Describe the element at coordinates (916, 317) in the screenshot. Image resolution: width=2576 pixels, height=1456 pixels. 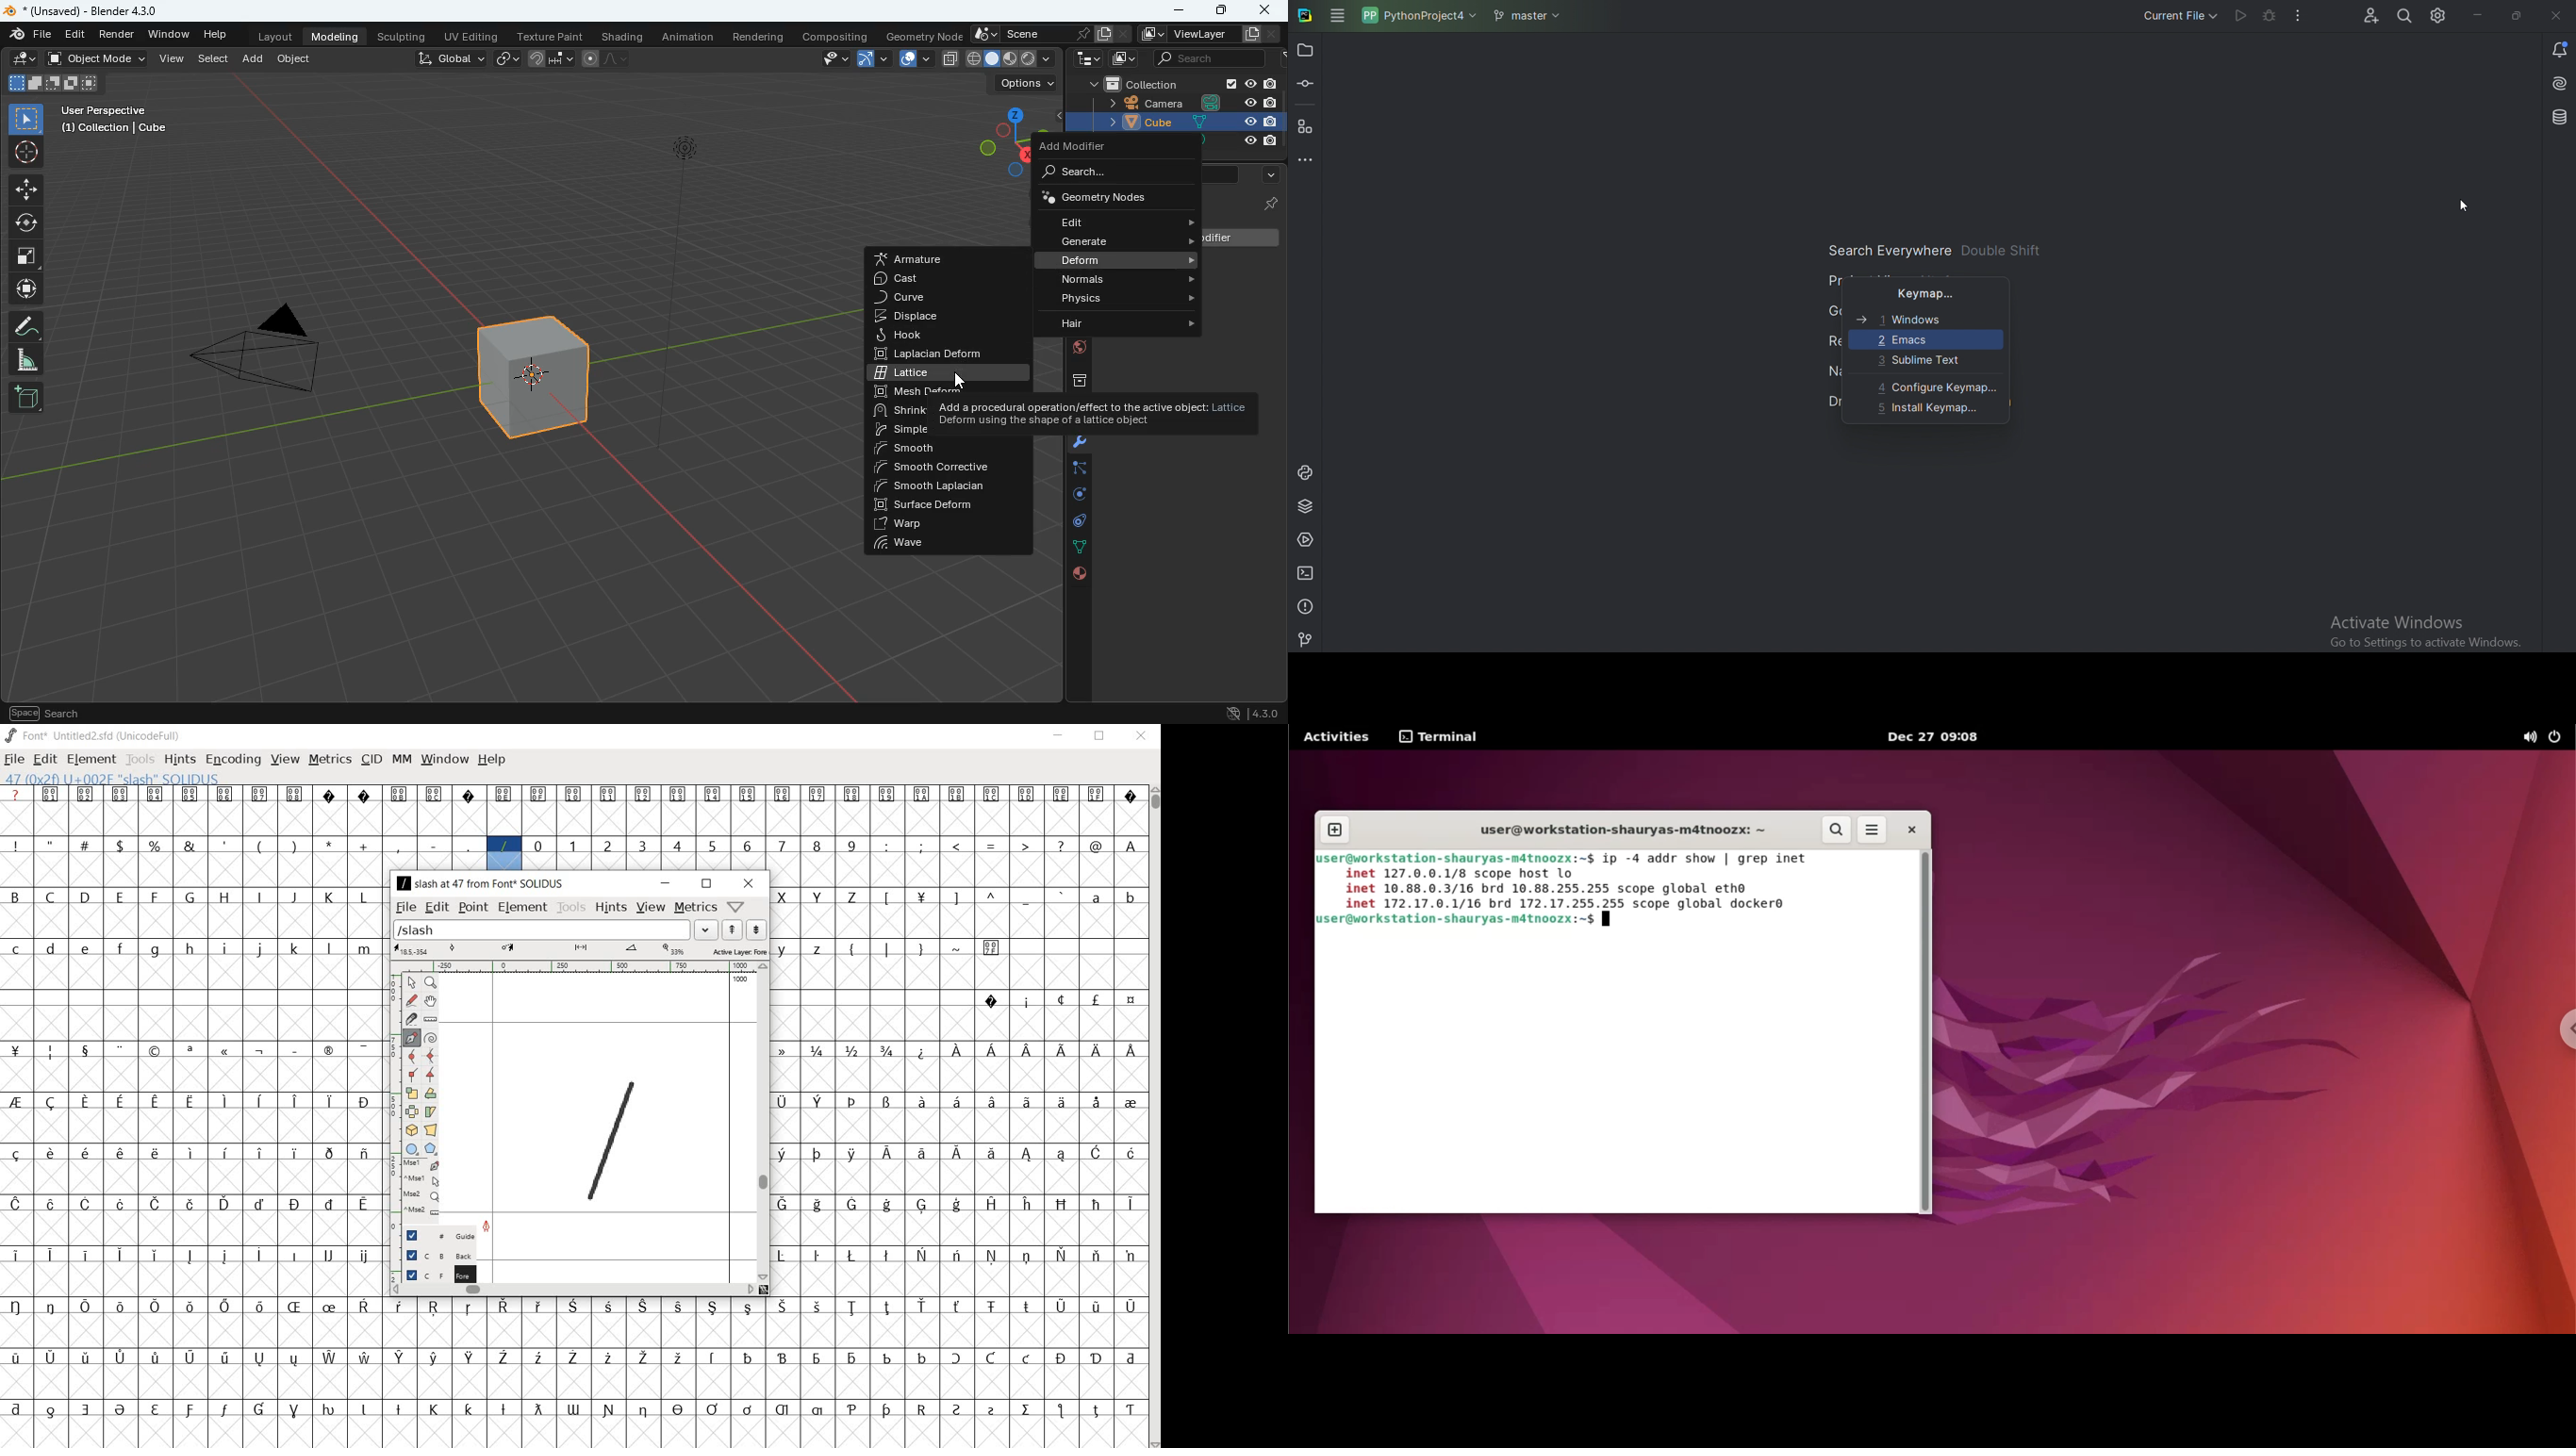
I see `displace` at that location.